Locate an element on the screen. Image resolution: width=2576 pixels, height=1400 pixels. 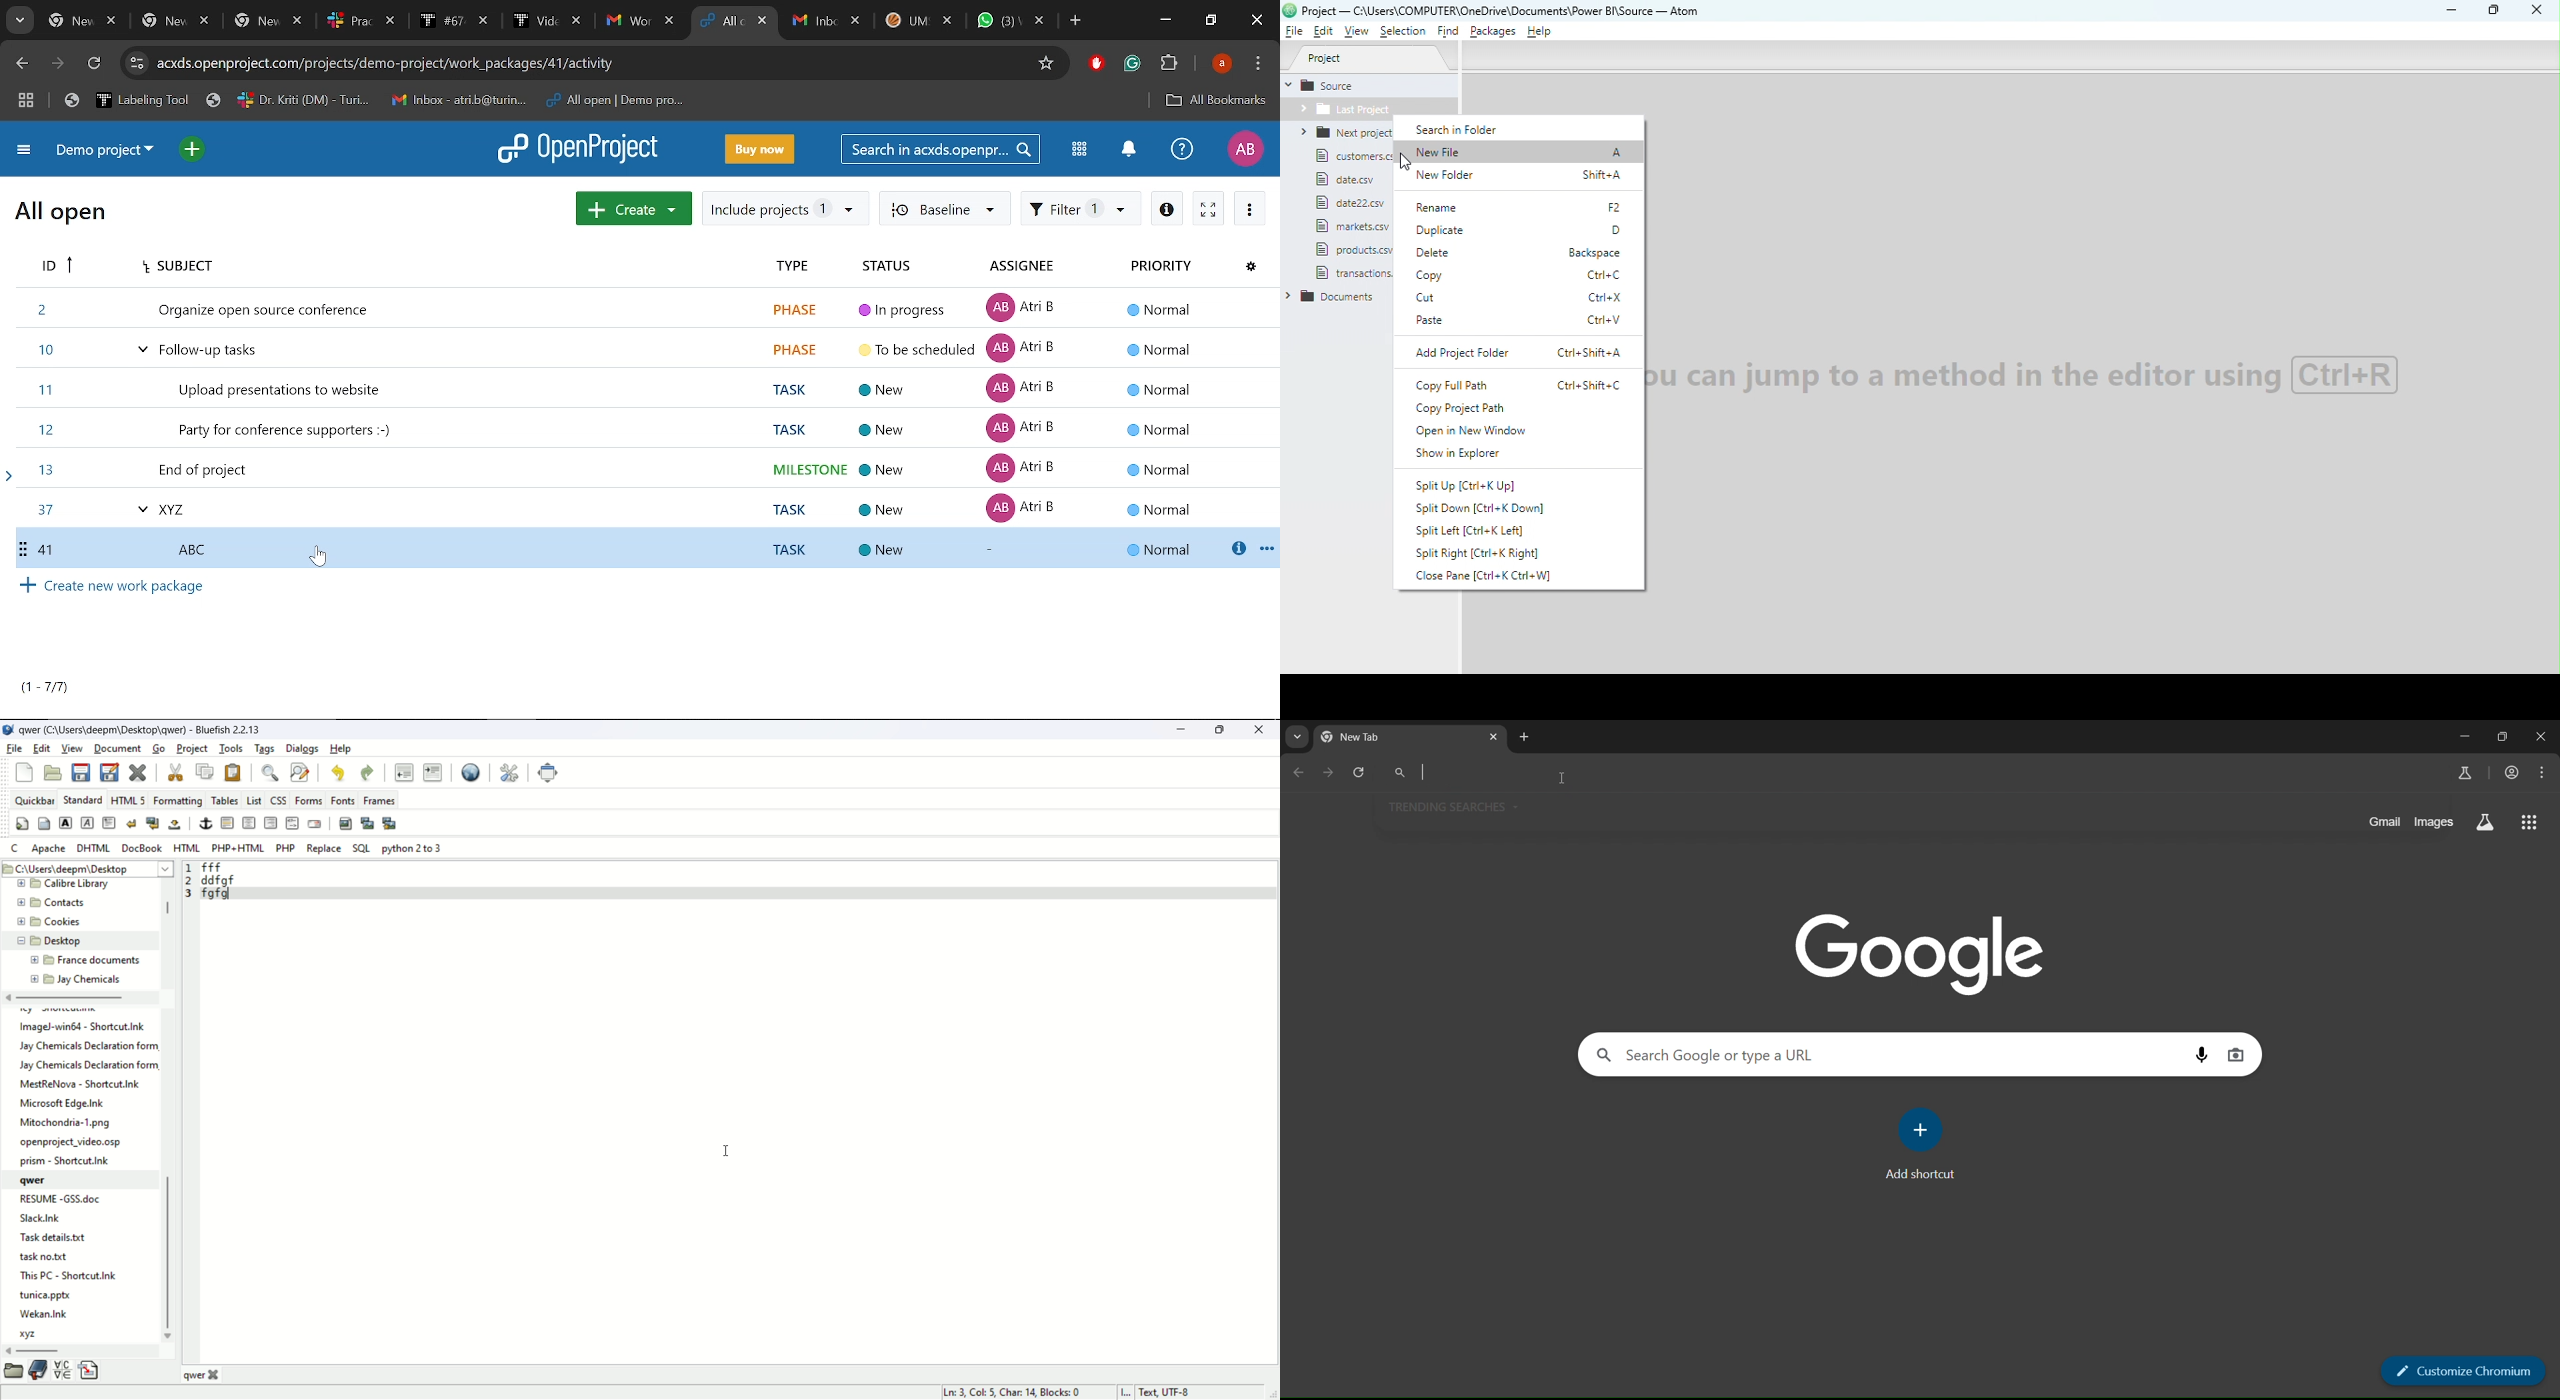
Create is located at coordinates (630, 209).